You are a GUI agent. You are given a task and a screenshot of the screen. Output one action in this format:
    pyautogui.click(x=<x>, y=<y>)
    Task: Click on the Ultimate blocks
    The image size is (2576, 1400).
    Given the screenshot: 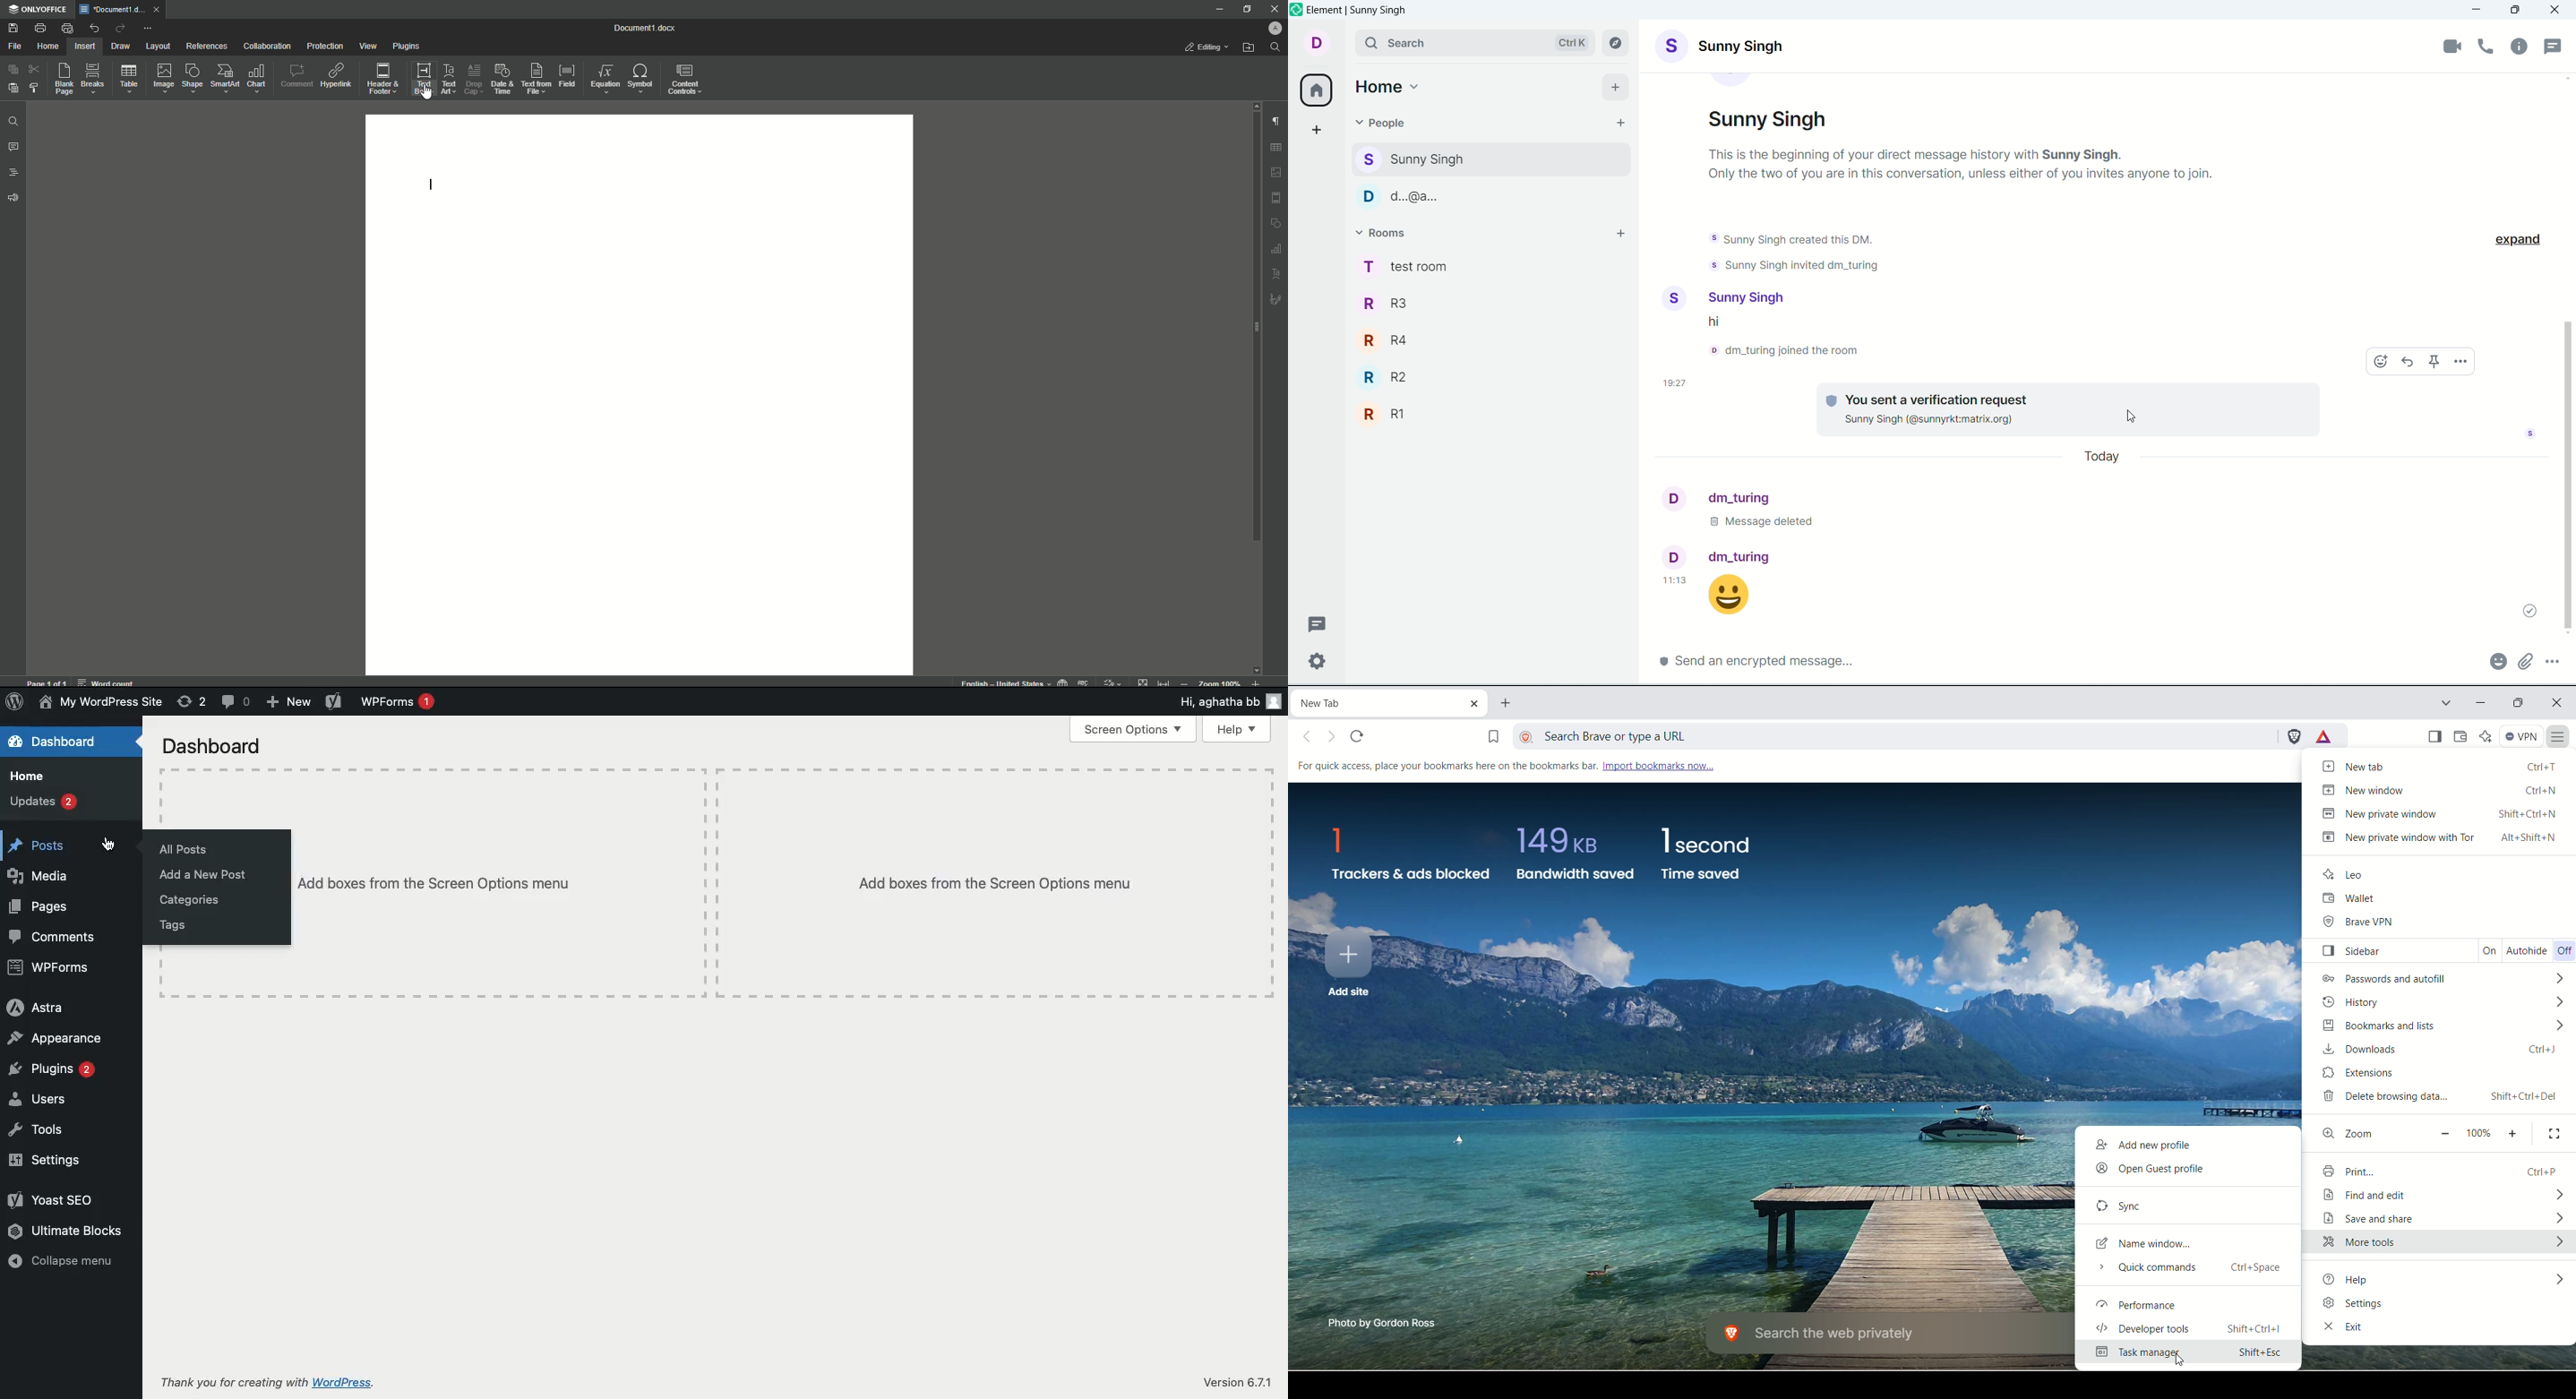 What is the action you would take?
    pyautogui.click(x=68, y=1232)
    